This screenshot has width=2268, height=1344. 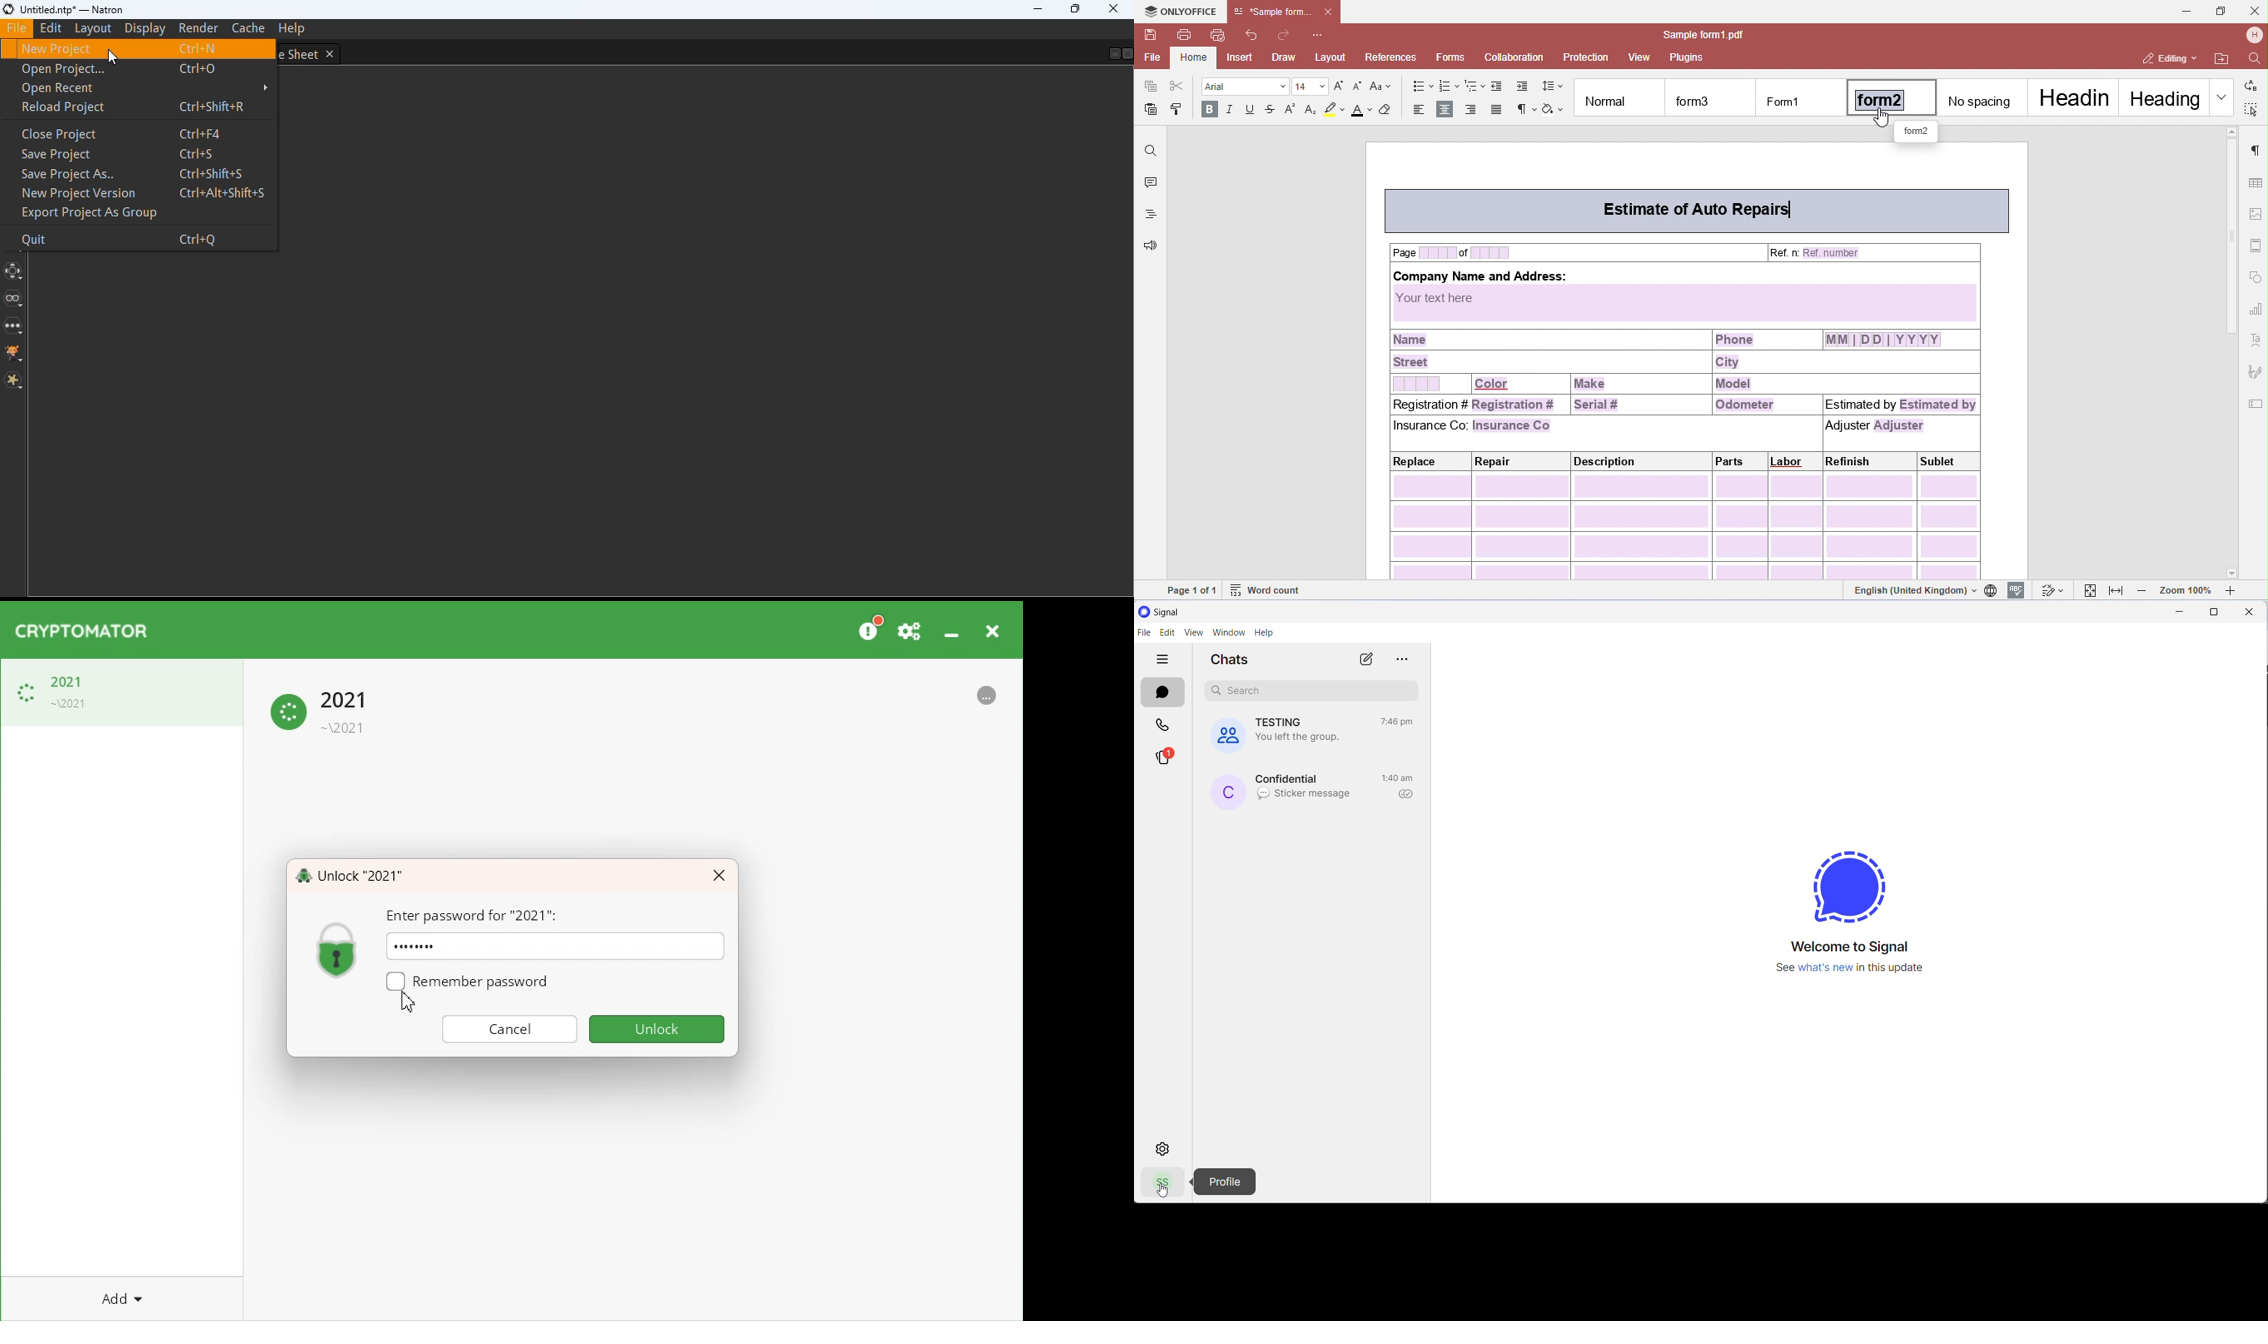 I want to click on application logo and name, so click(x=1193, y=612).